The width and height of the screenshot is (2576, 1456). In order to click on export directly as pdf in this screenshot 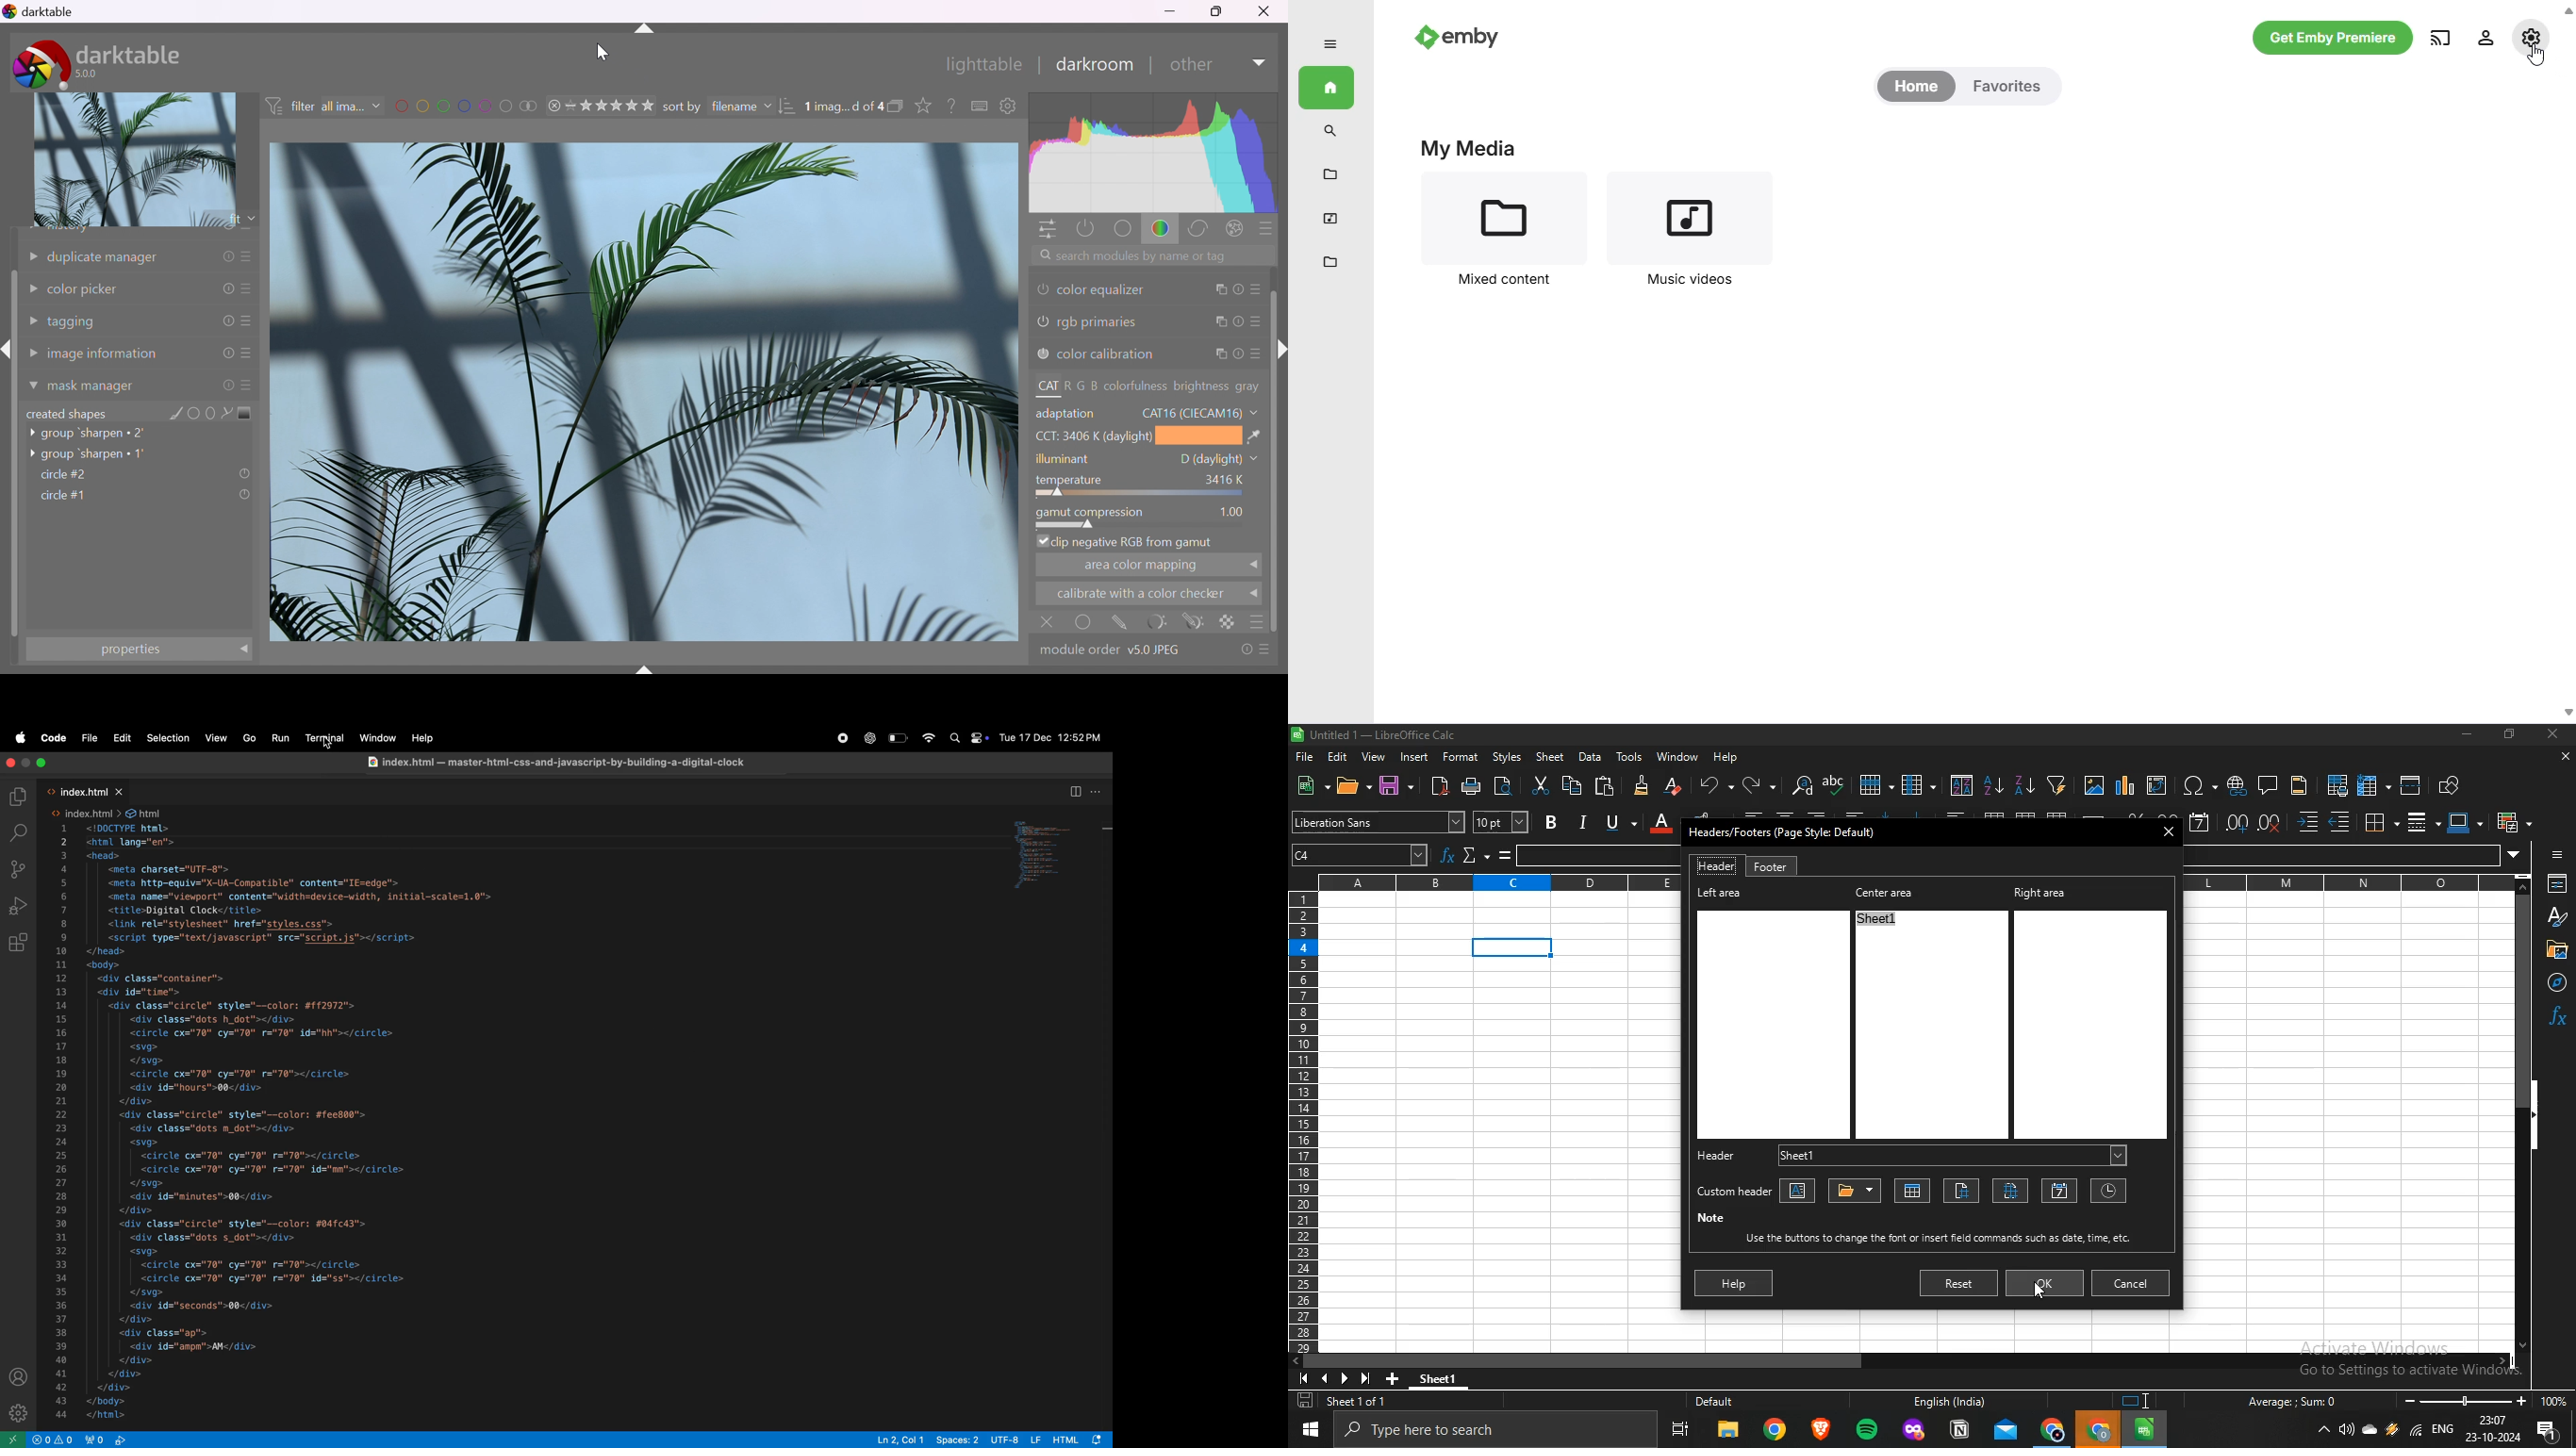, I will do `click(1437, 785)`.